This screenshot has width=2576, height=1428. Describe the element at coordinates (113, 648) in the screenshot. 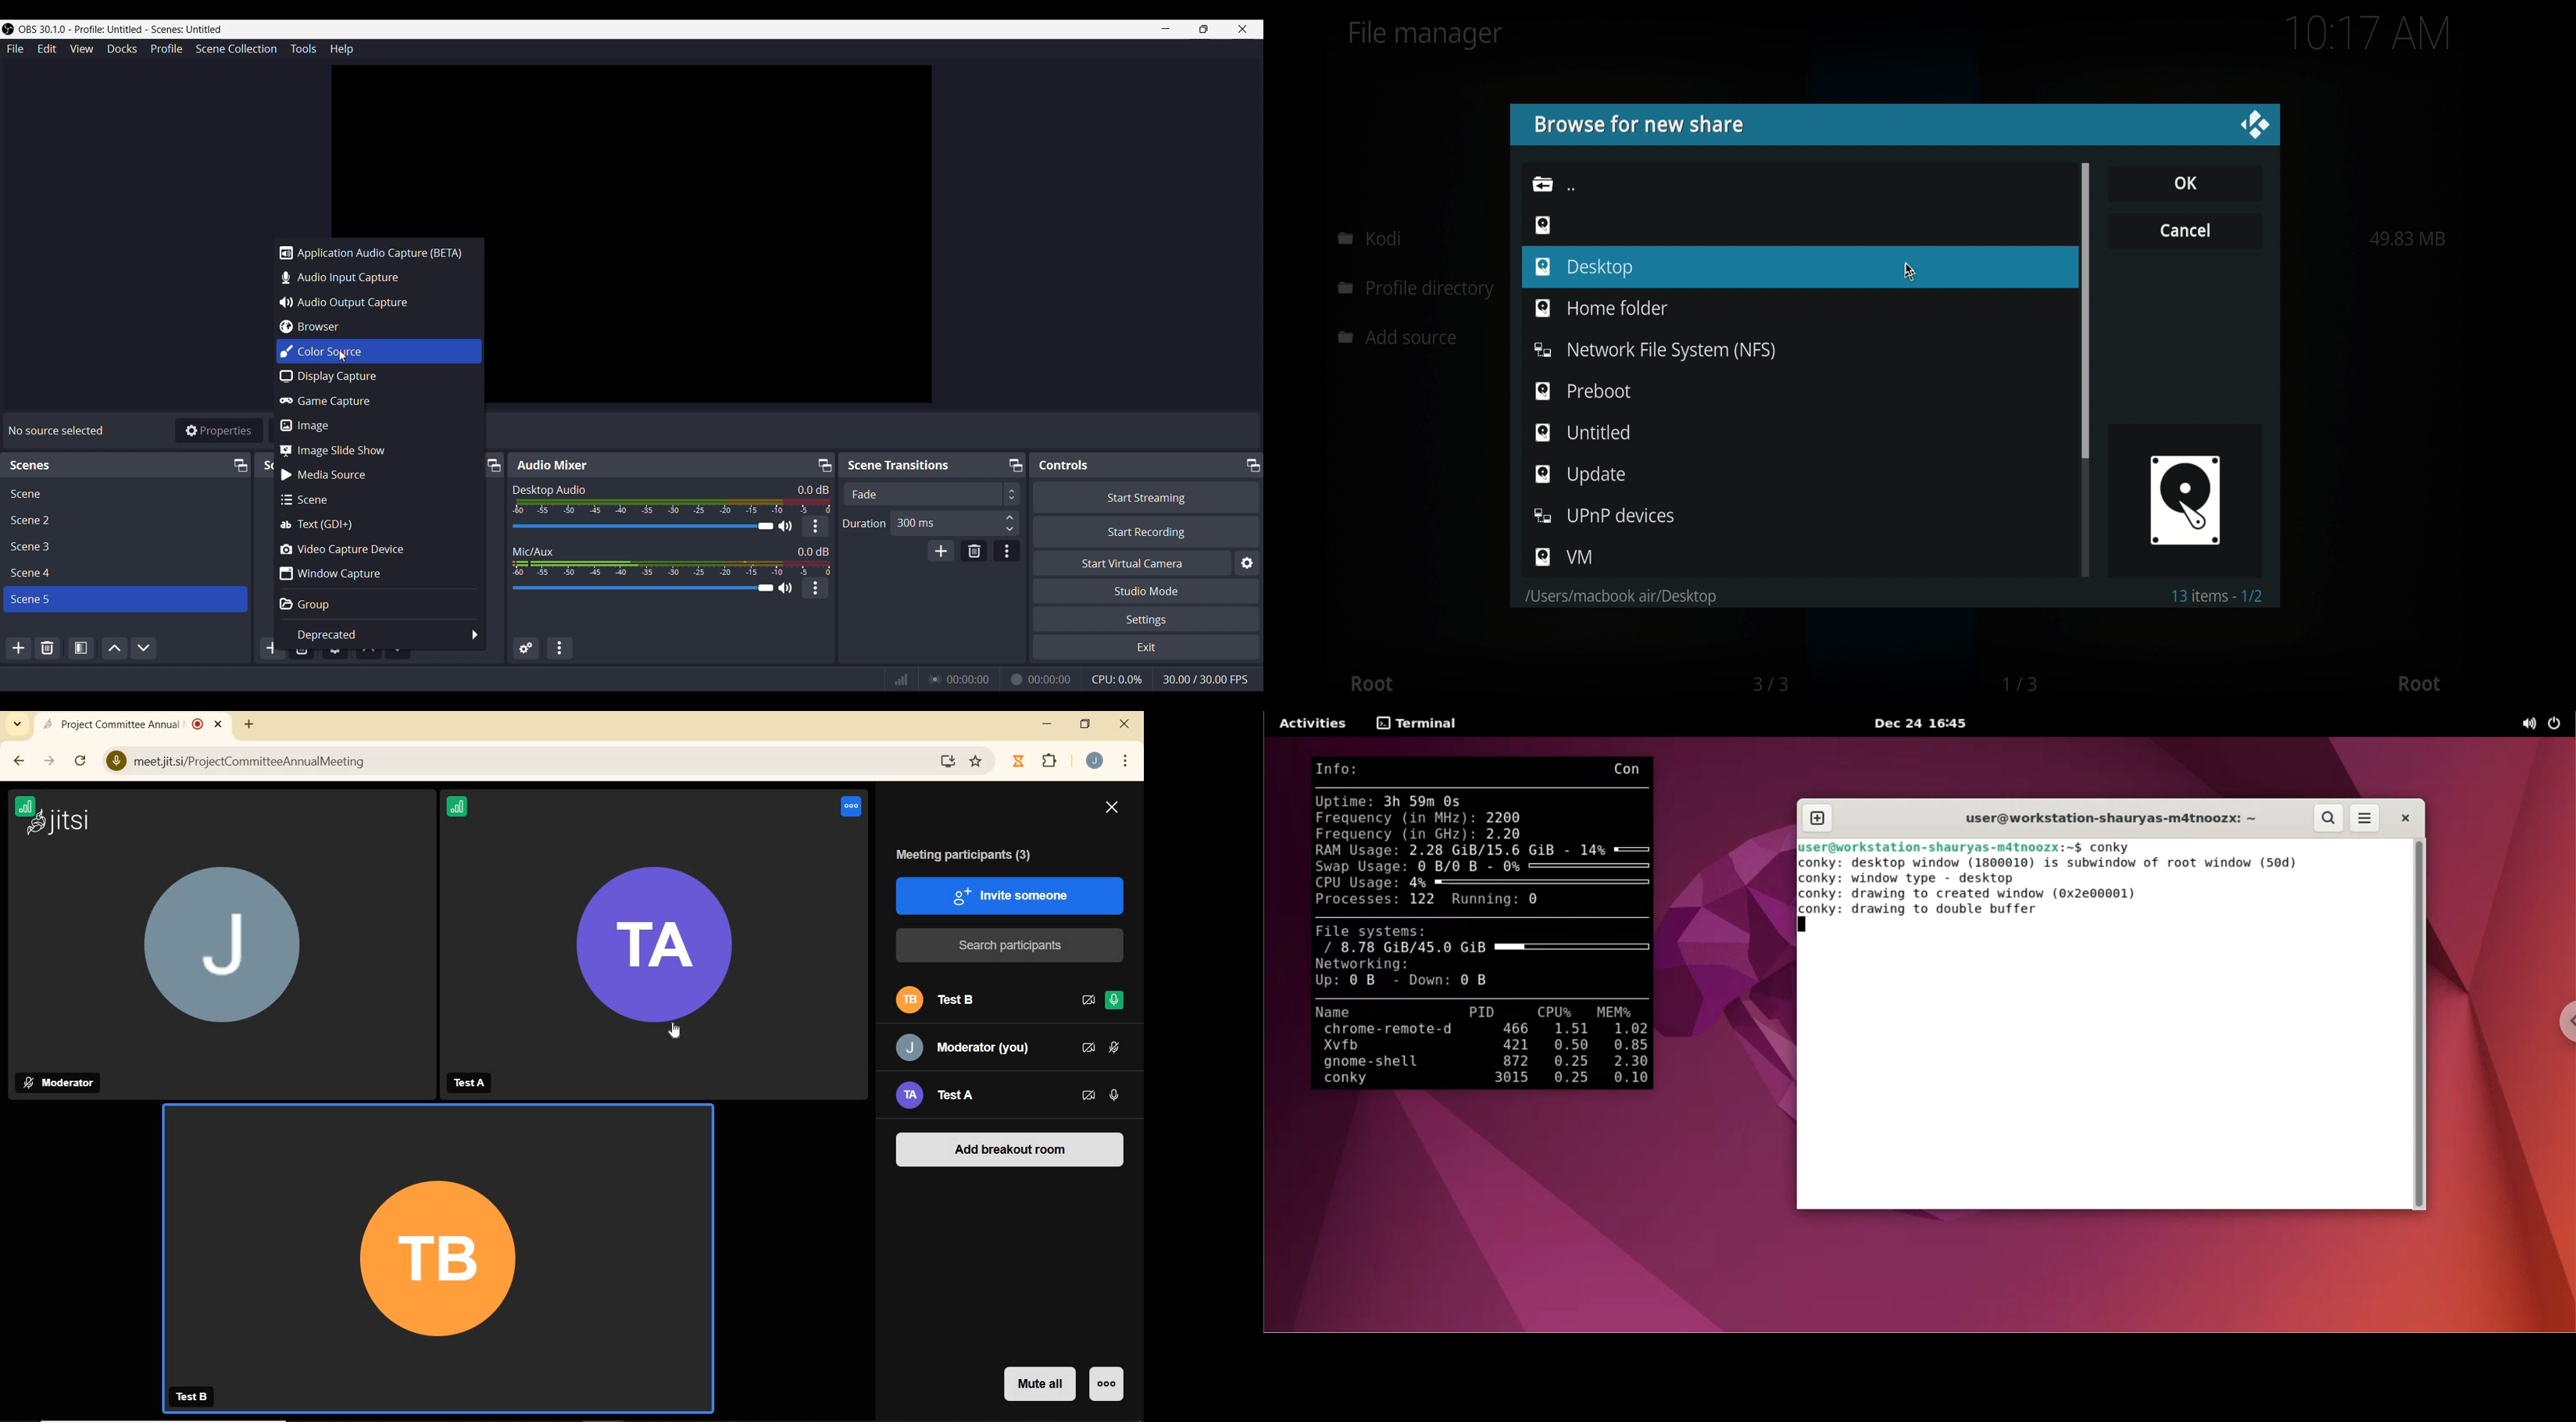

I see `Move Scene Up ` at that location.